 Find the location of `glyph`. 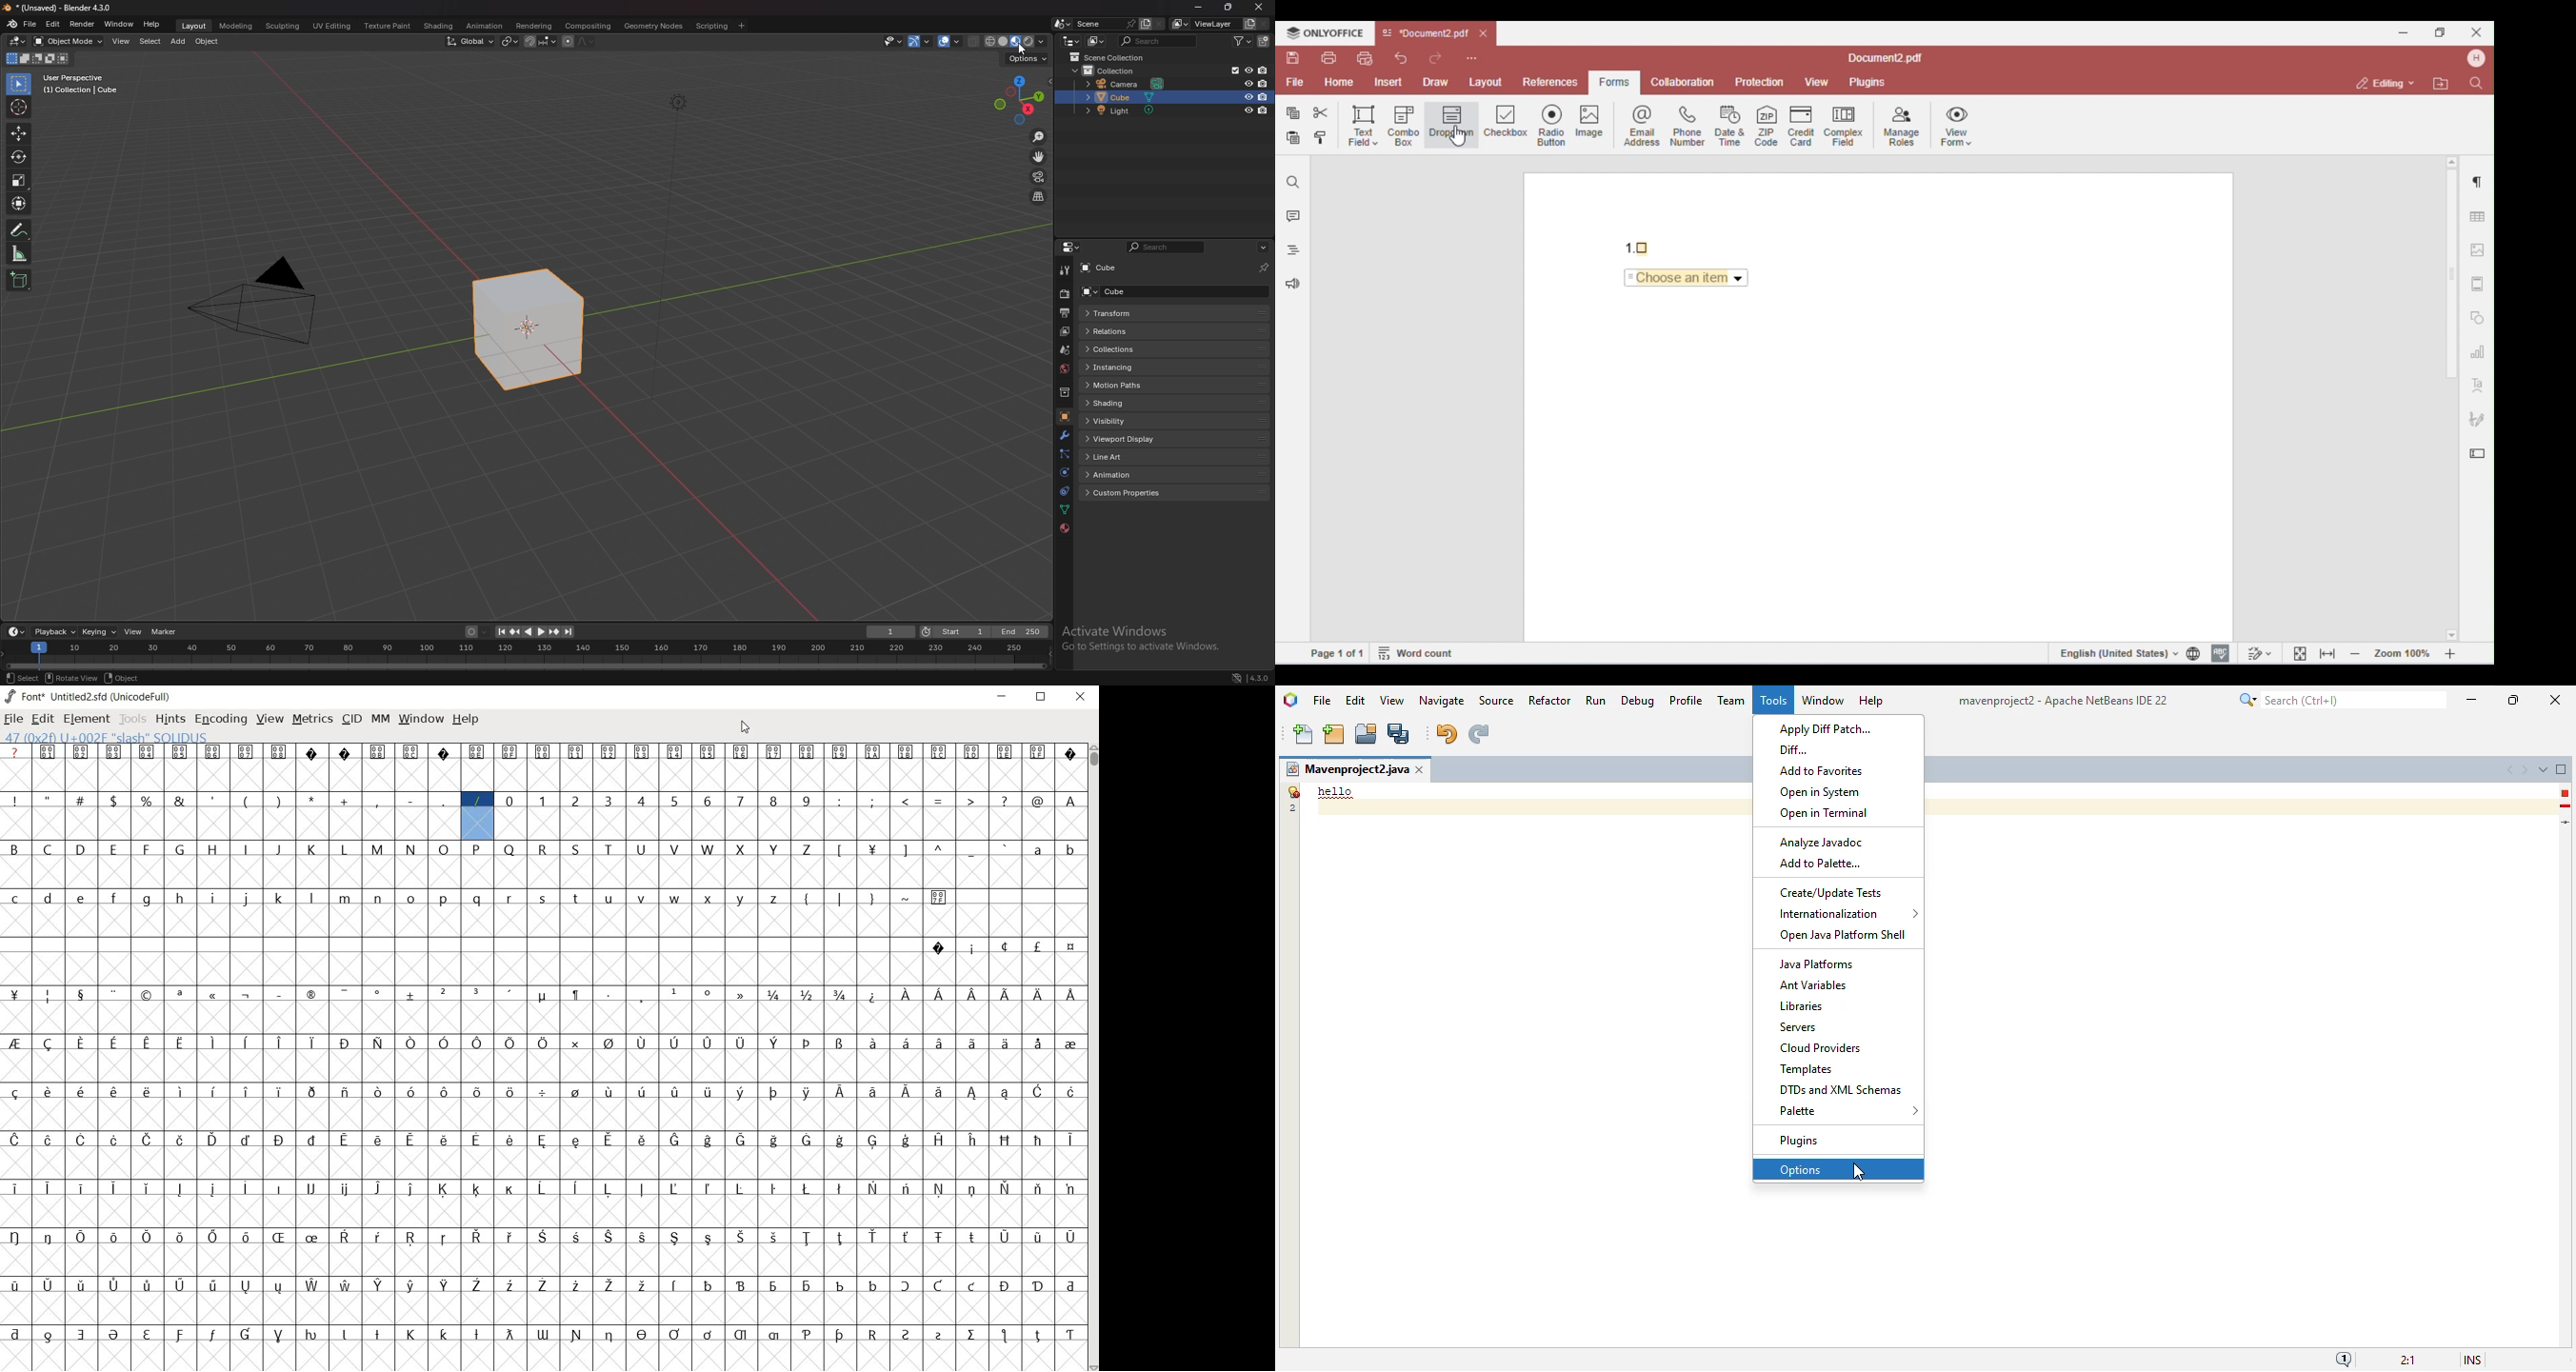

glyph is located at coordinates (444, 1334).